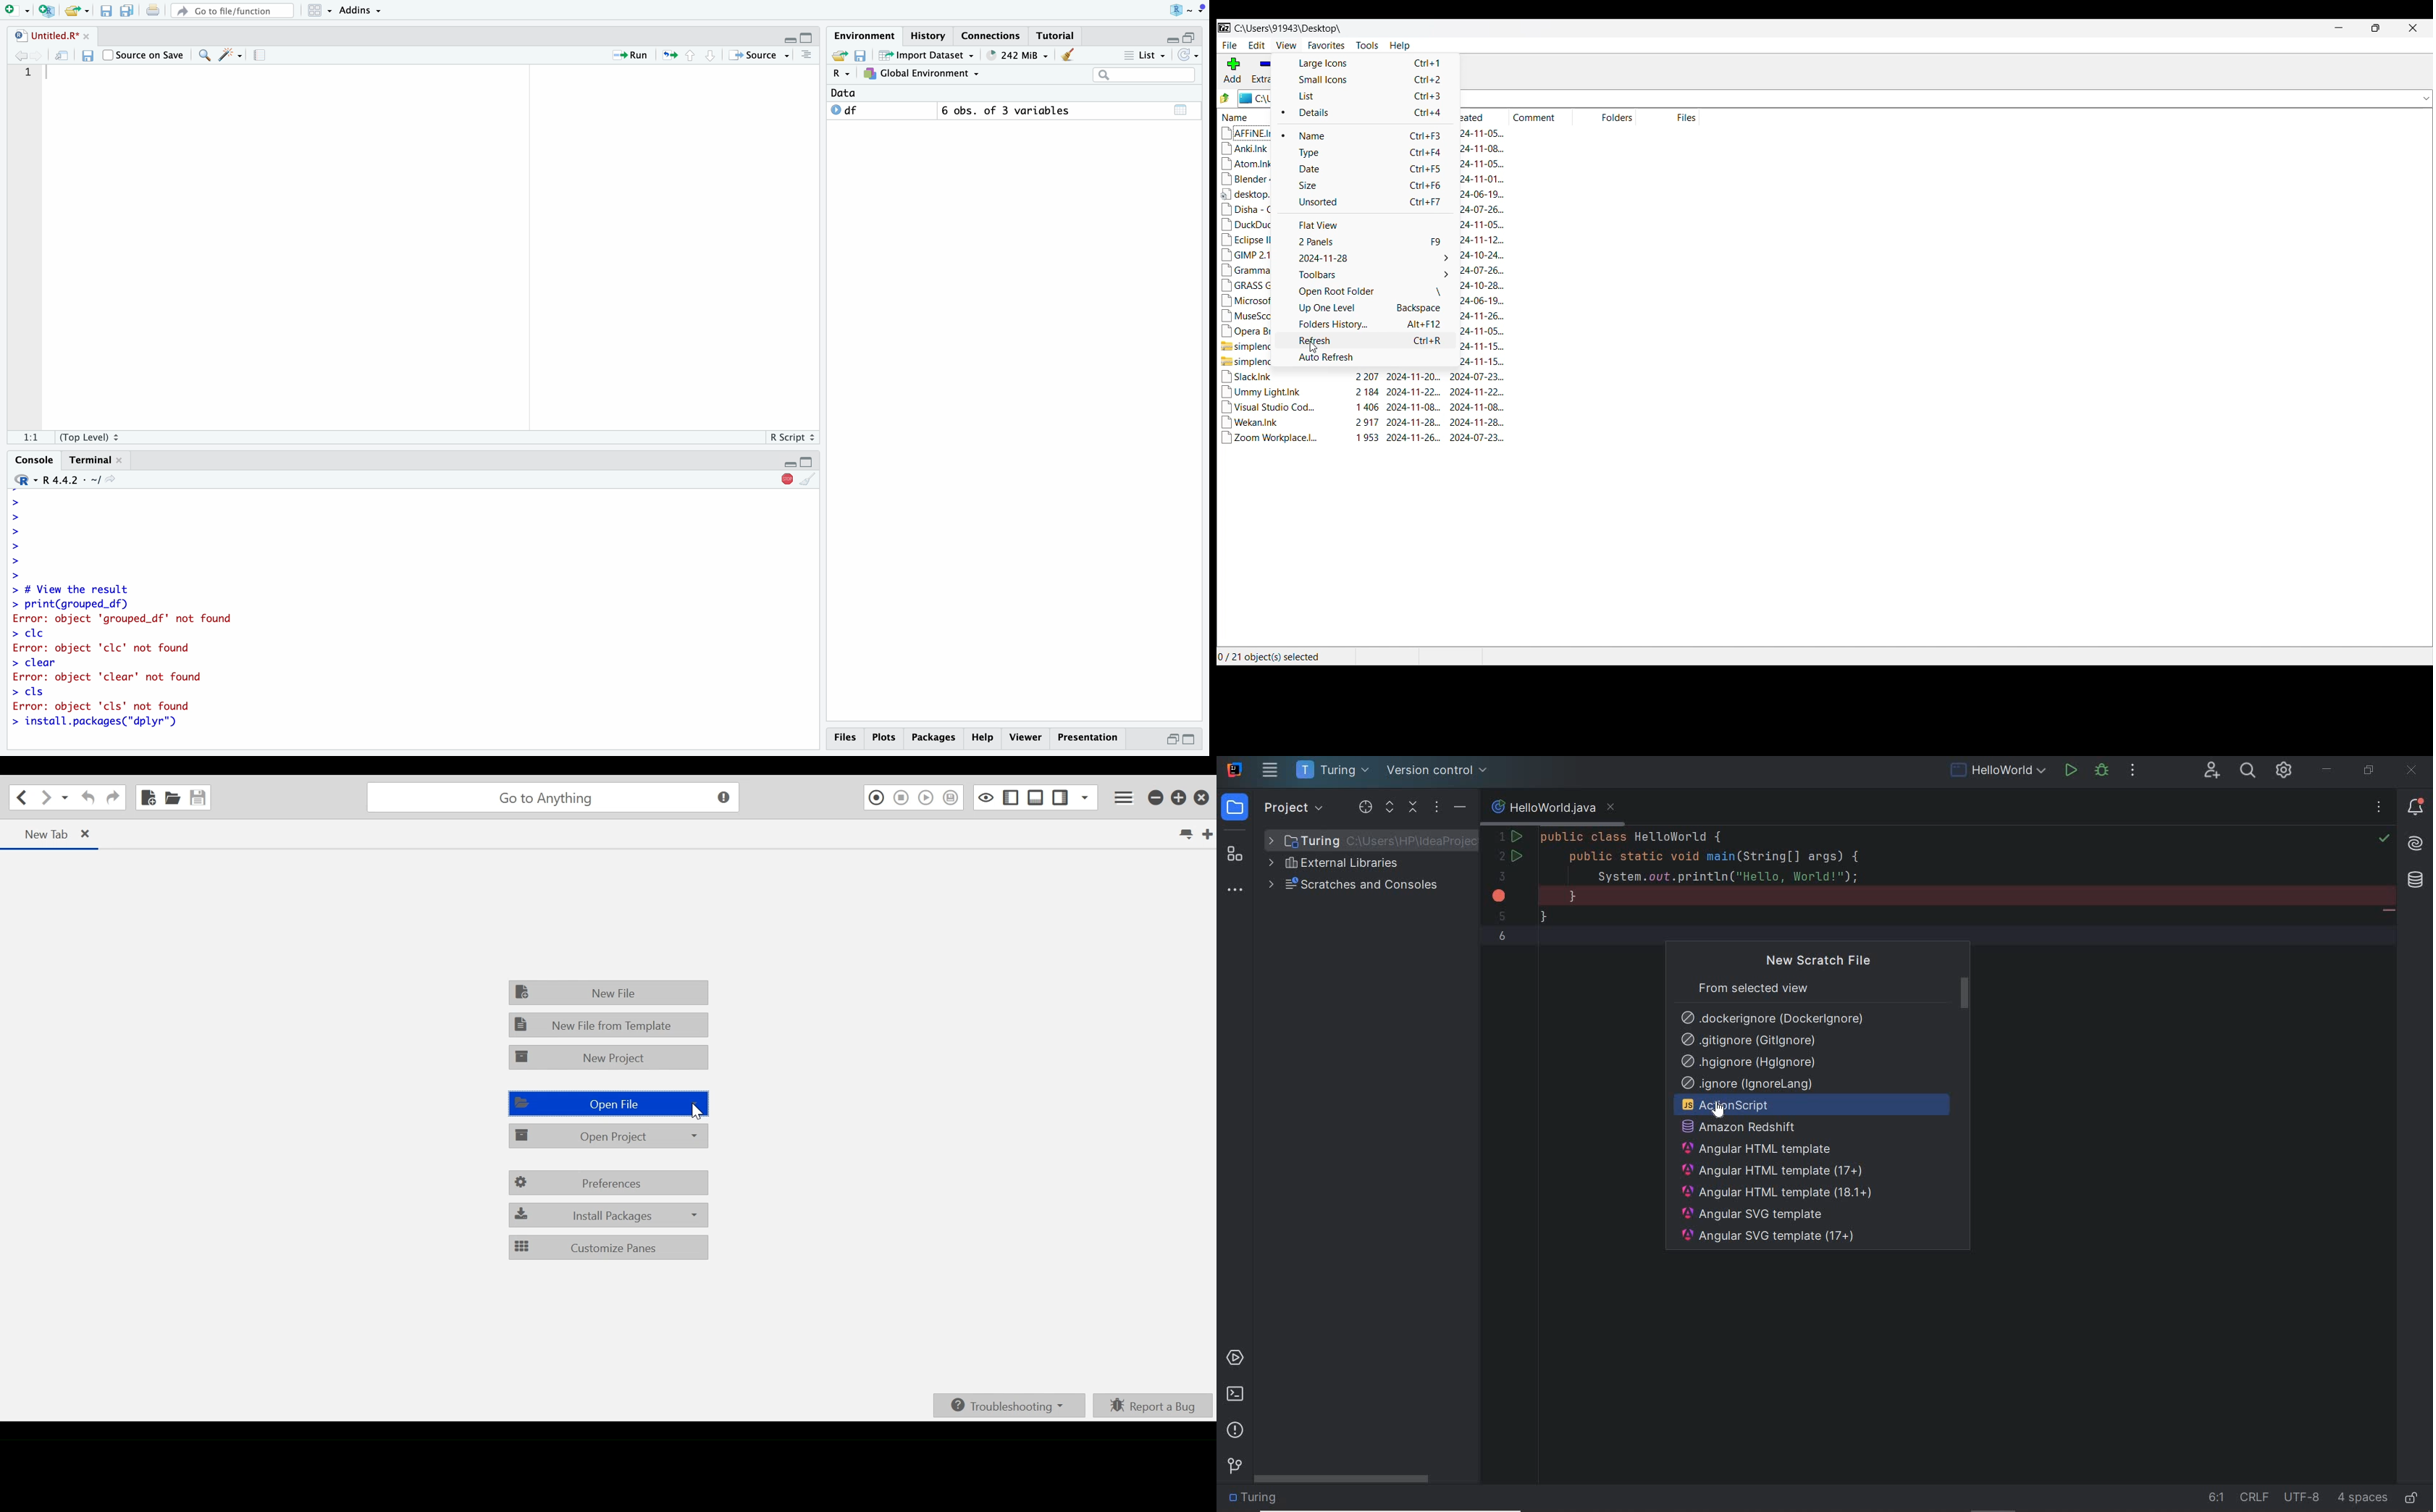  I want to click on Cursor, so click(698, 1112).